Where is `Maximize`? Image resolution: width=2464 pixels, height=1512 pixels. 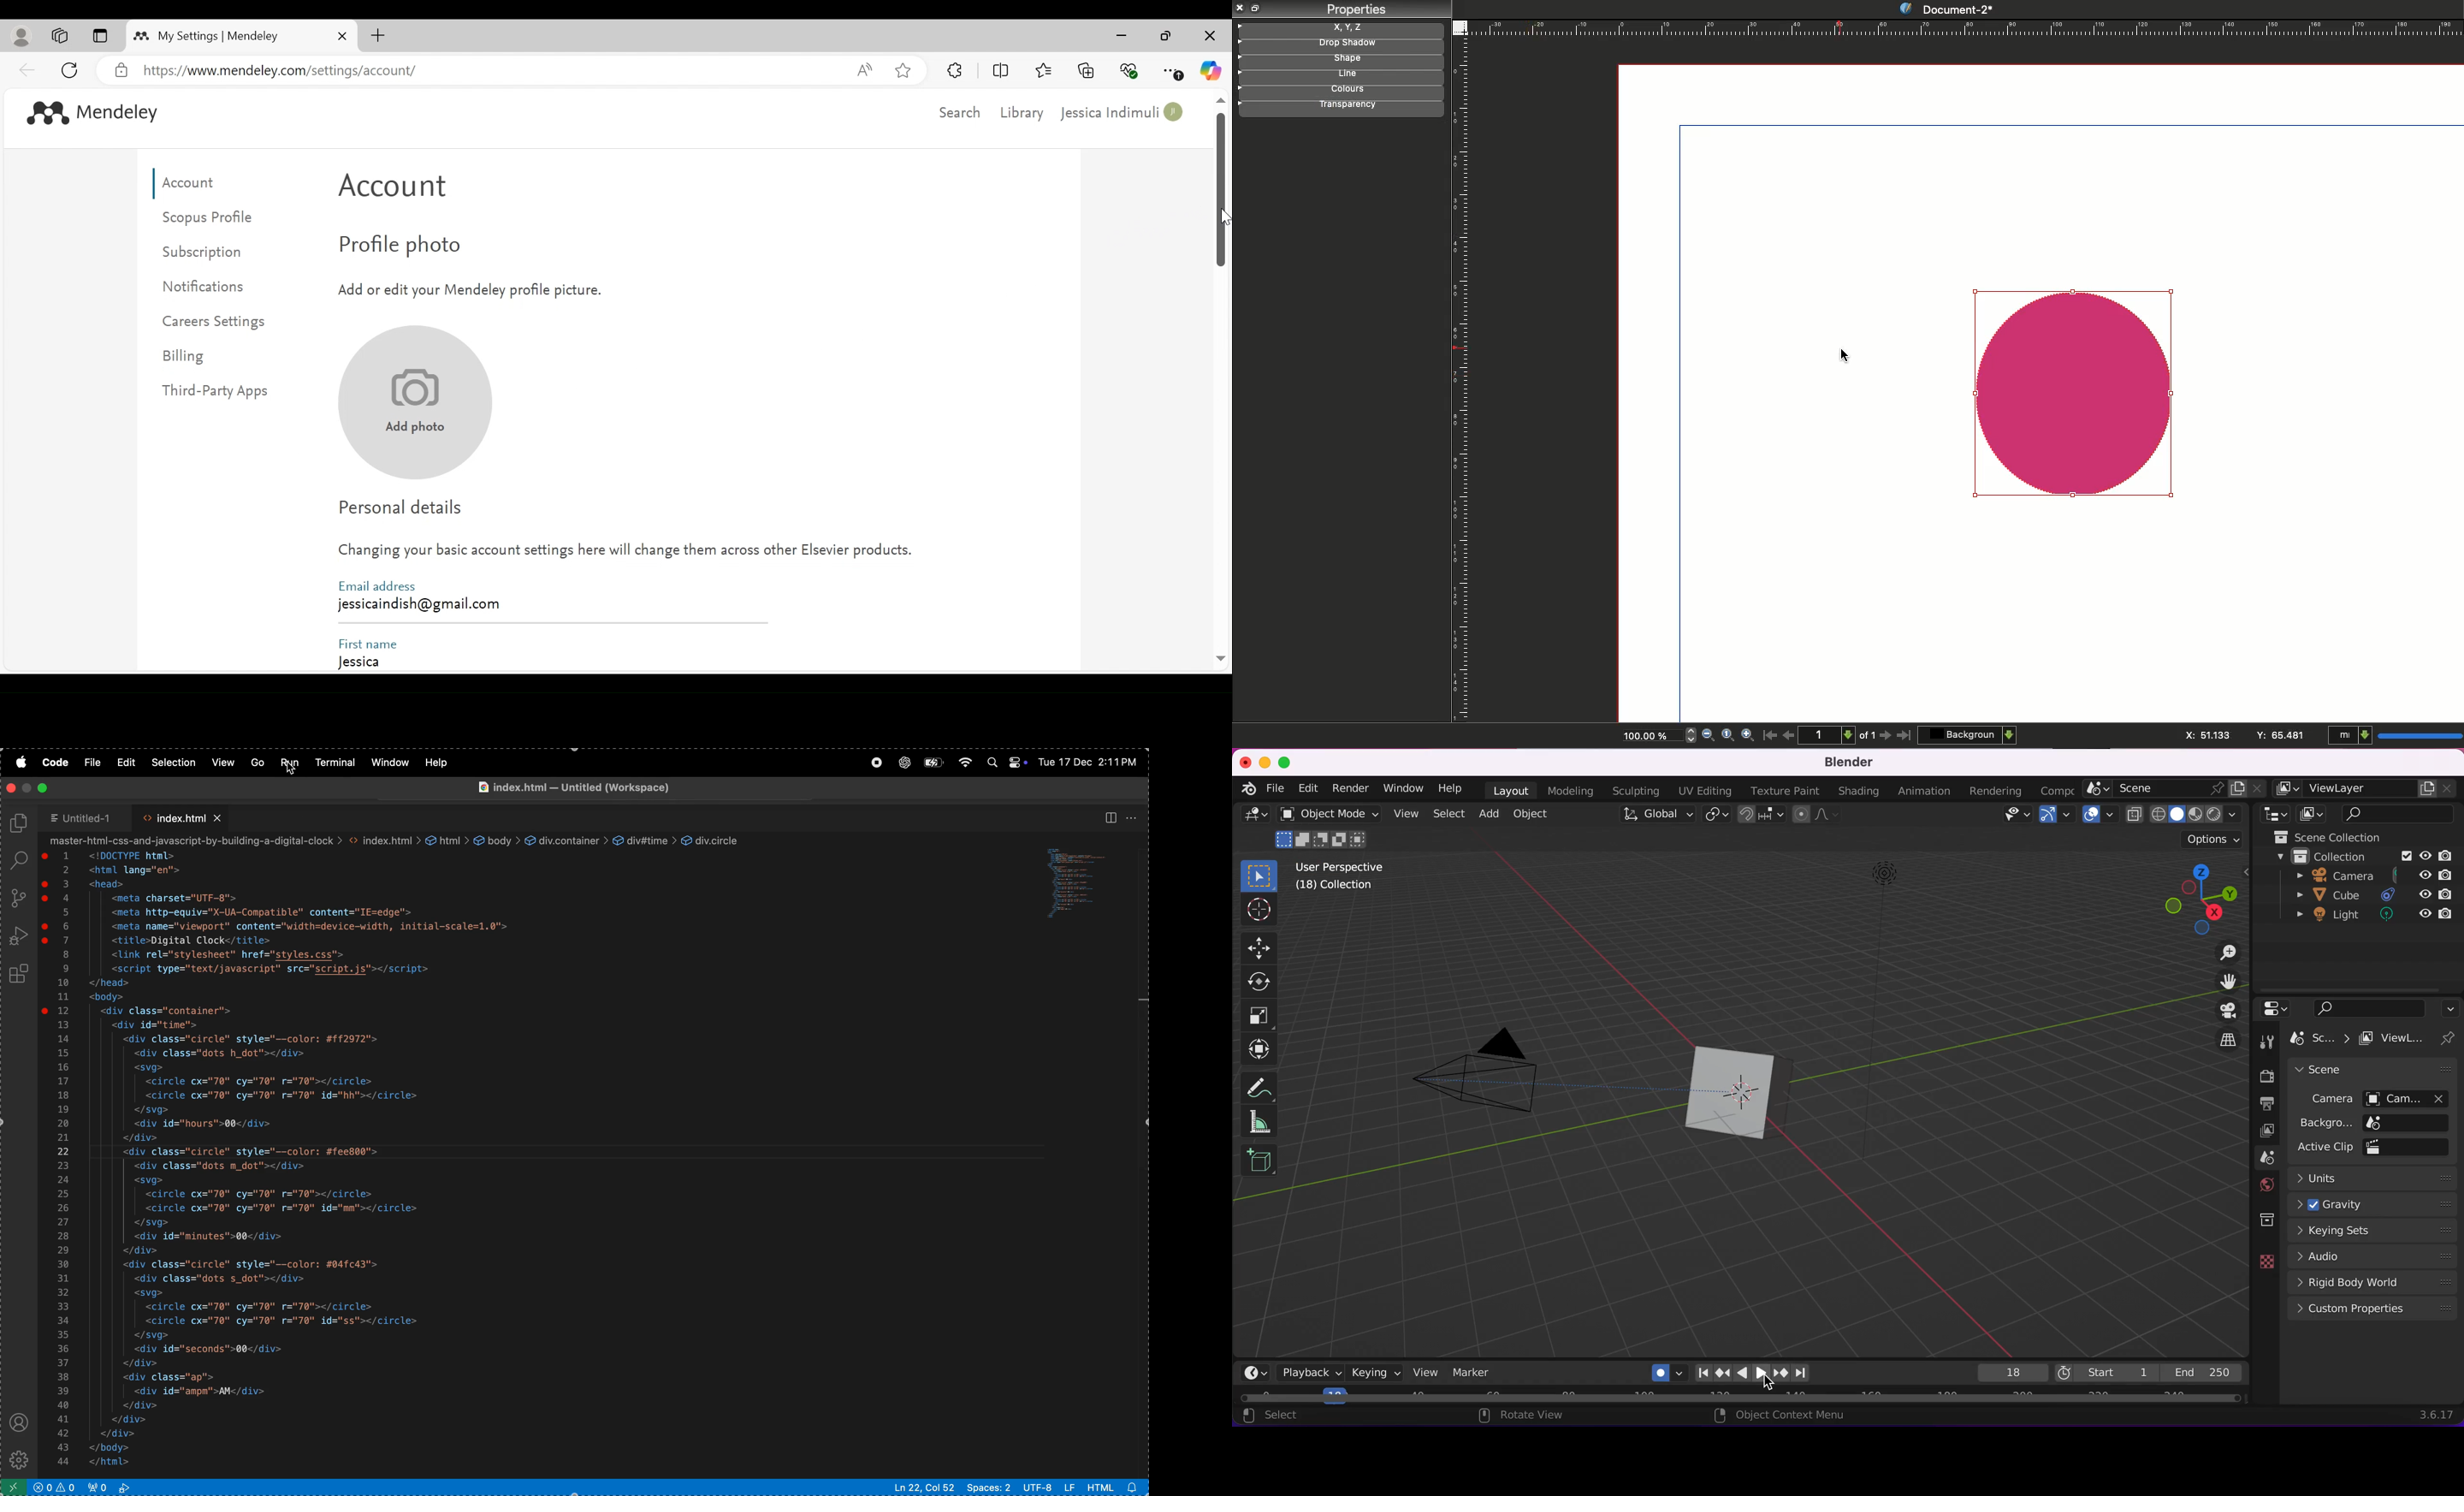
Maximize is located at coordinates (1166, 37).